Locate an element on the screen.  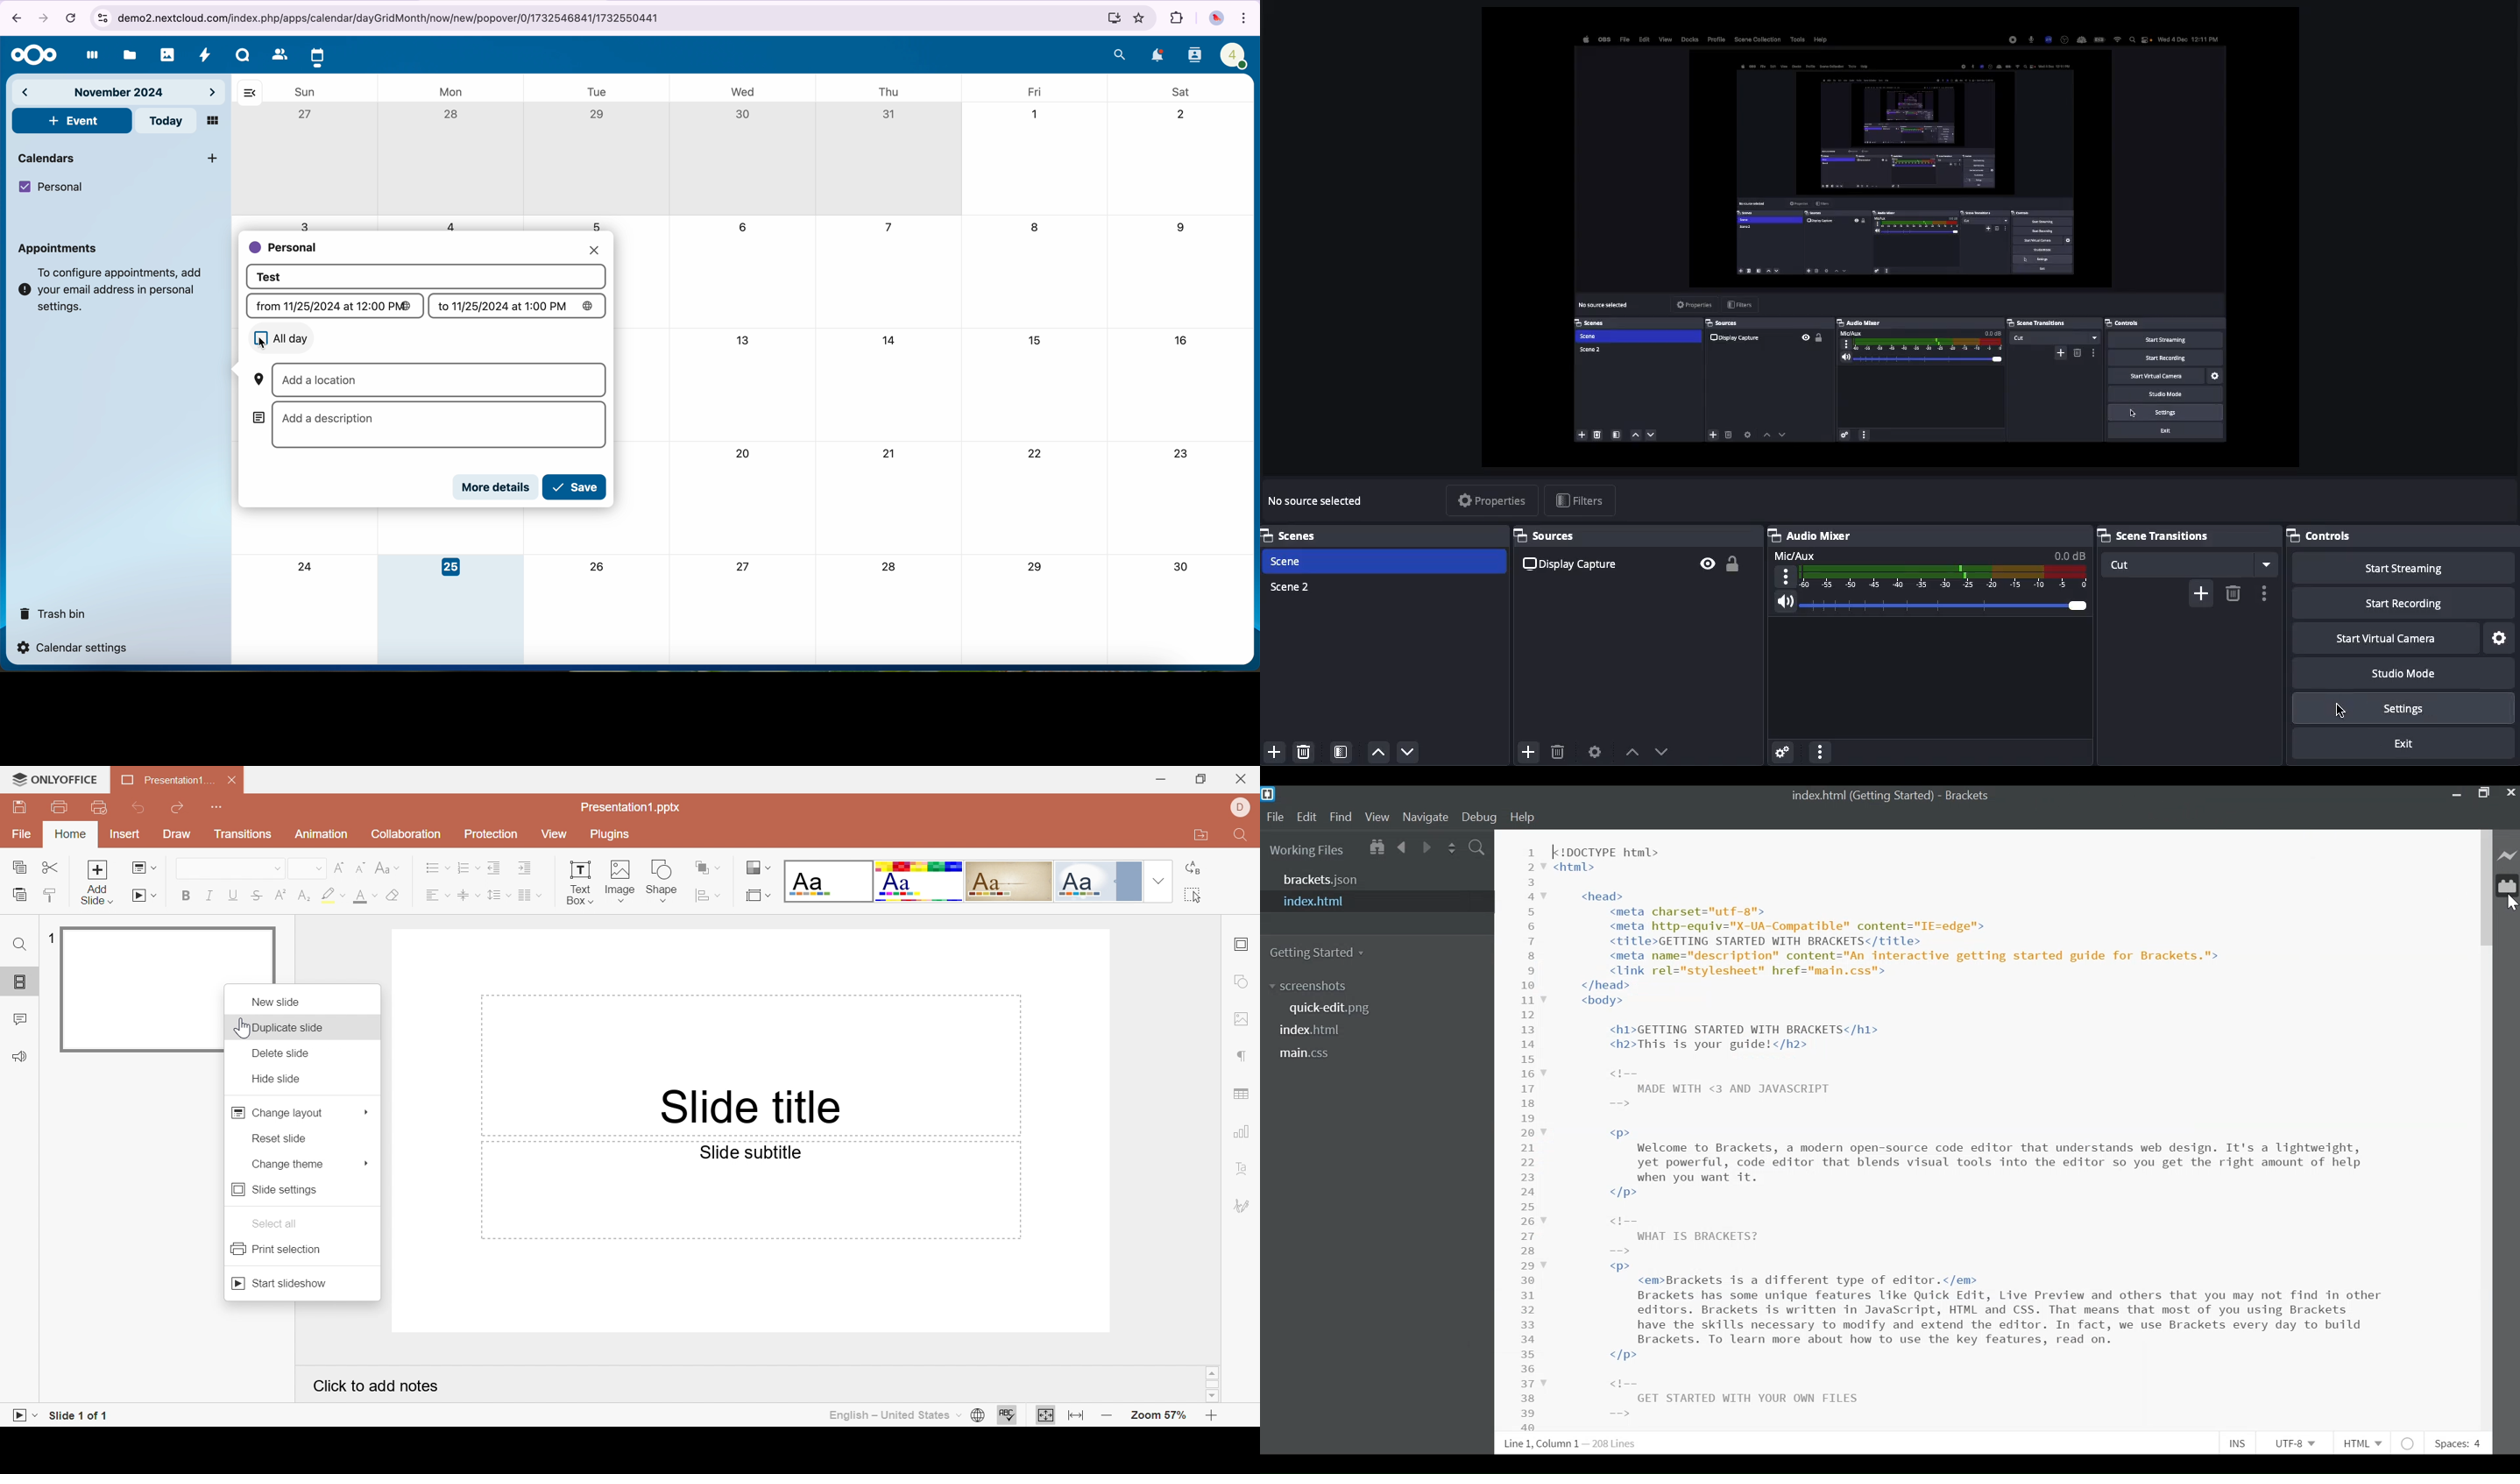
Text Art settings is located at coordinates (1242, 1169).